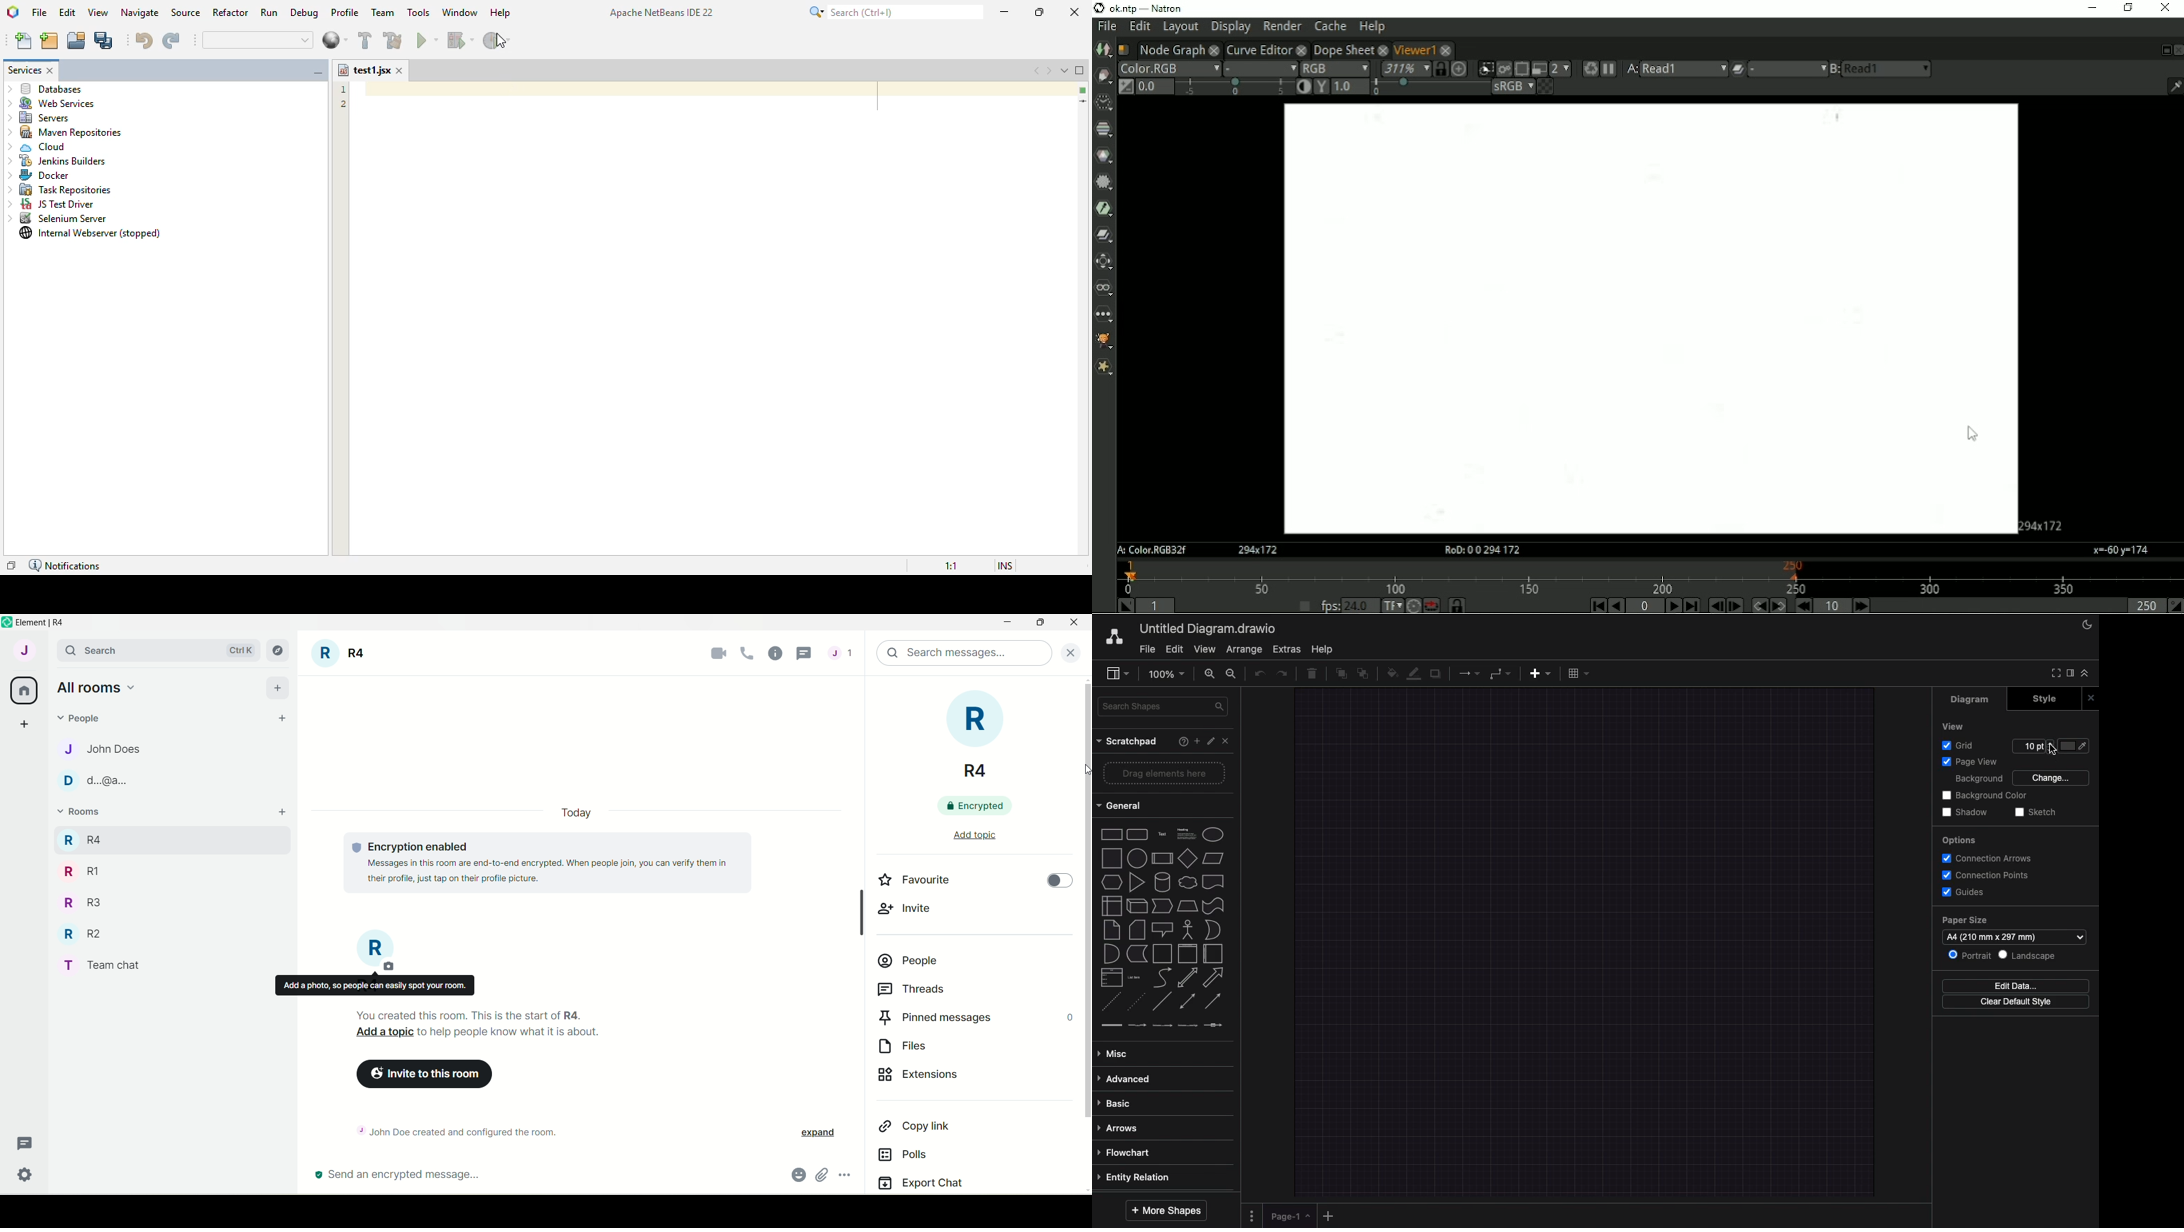  What do you see at coordinates (966, 733) in the screenshot?
I see `R R4` at bounding box center [966, 733].